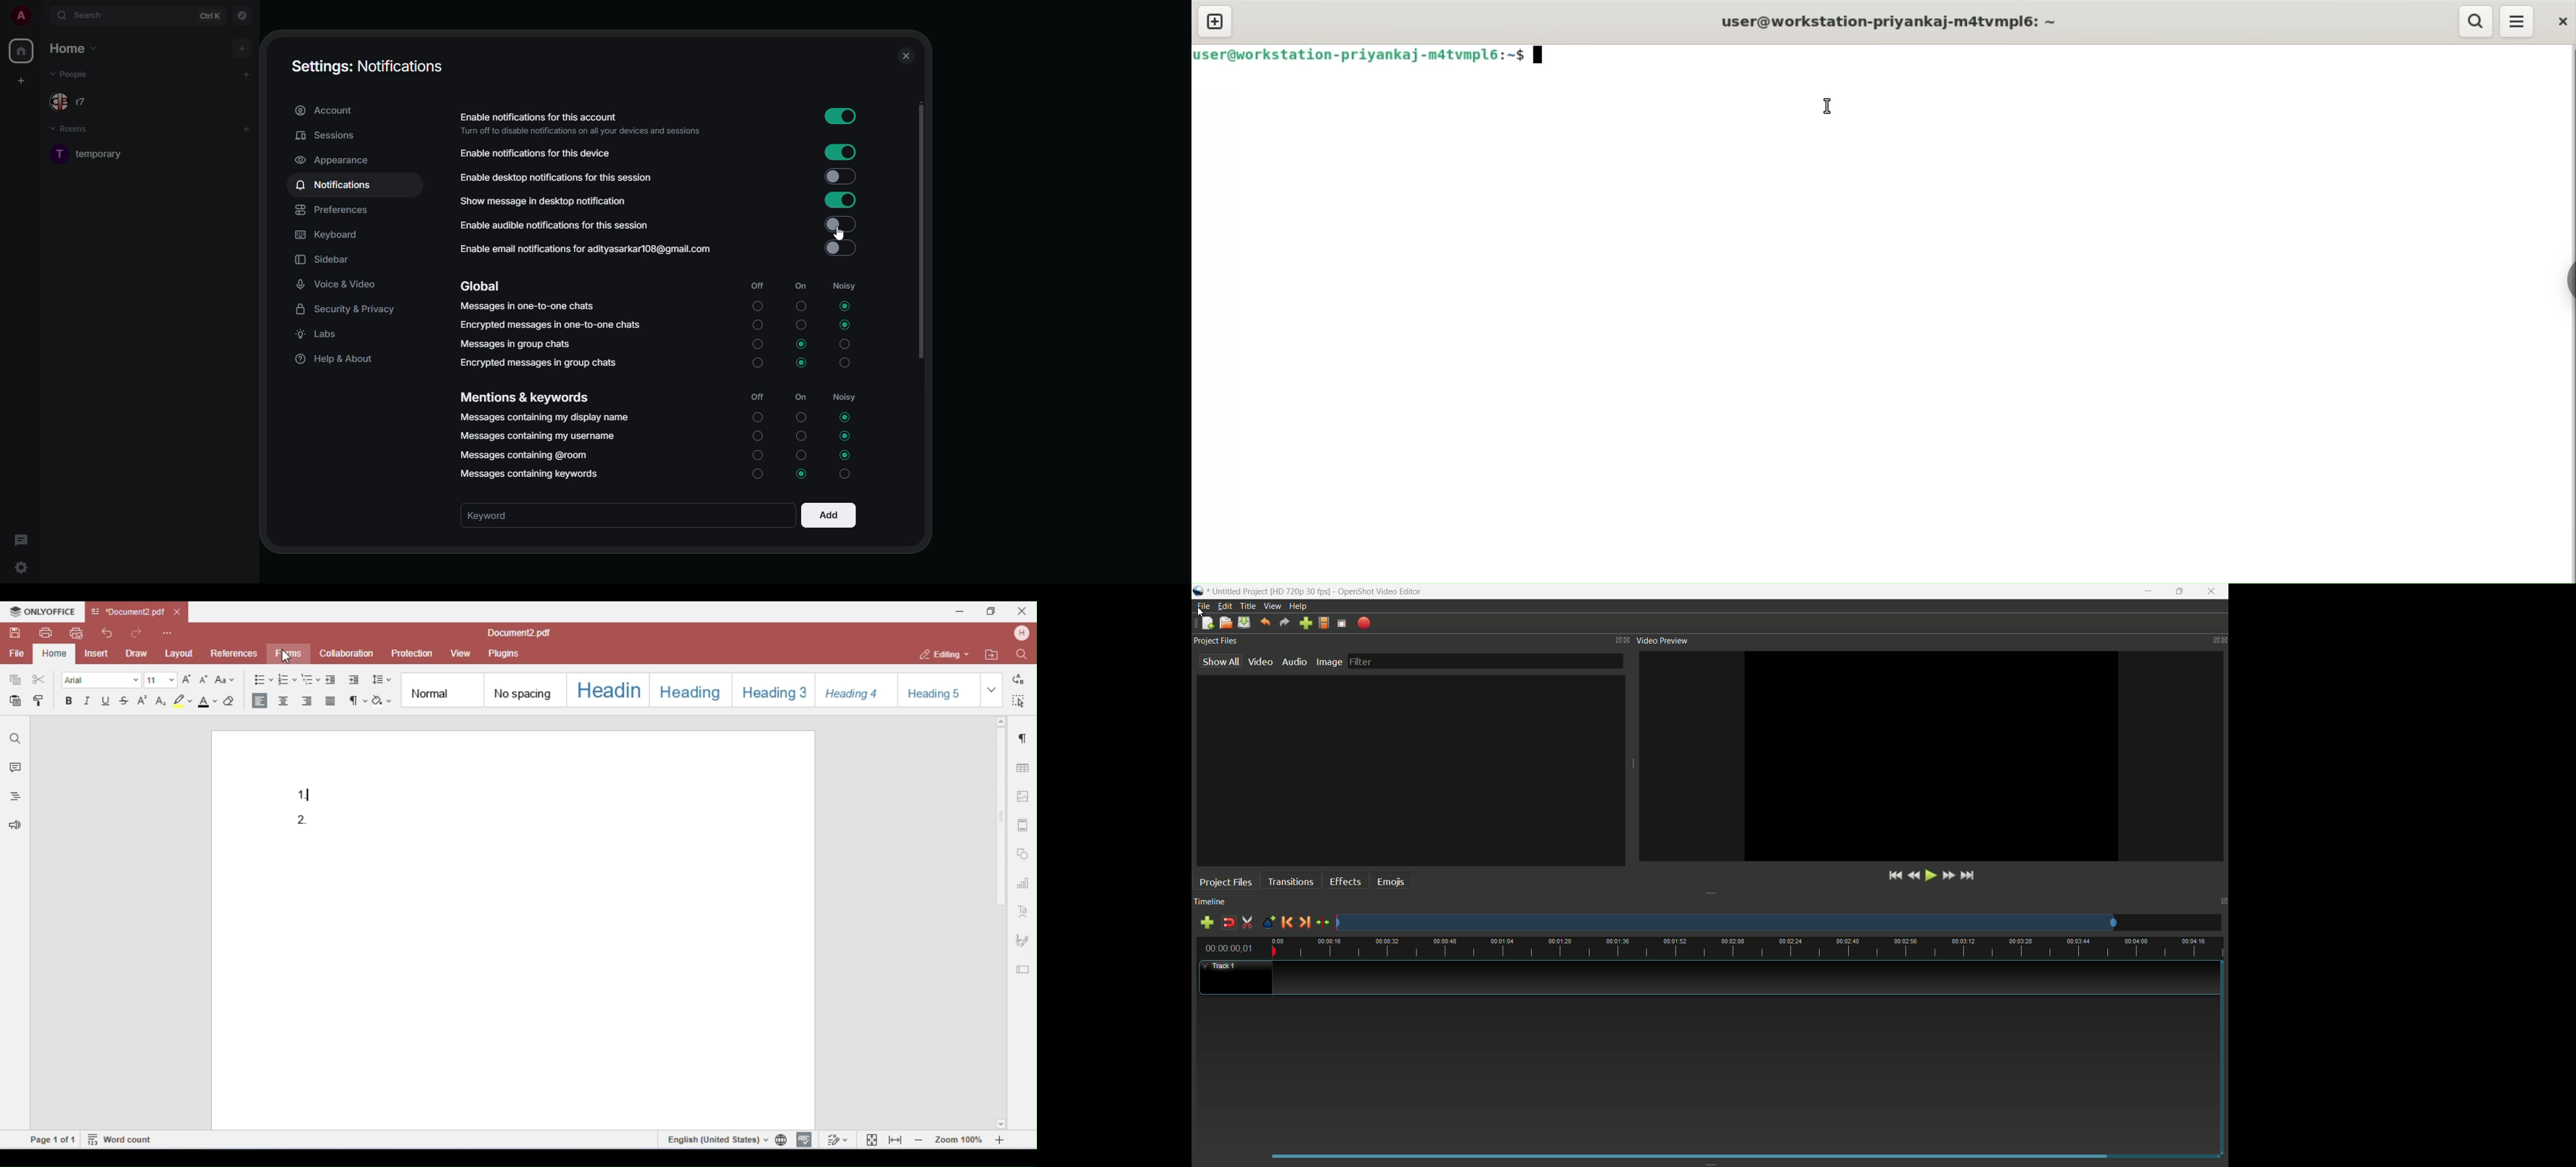 The height and width of the screenshot is (1176, 2576). What do you see at coordinates (351, 308) in the screenshot?
I see `security & privacy` at bounding box center [351, 308].